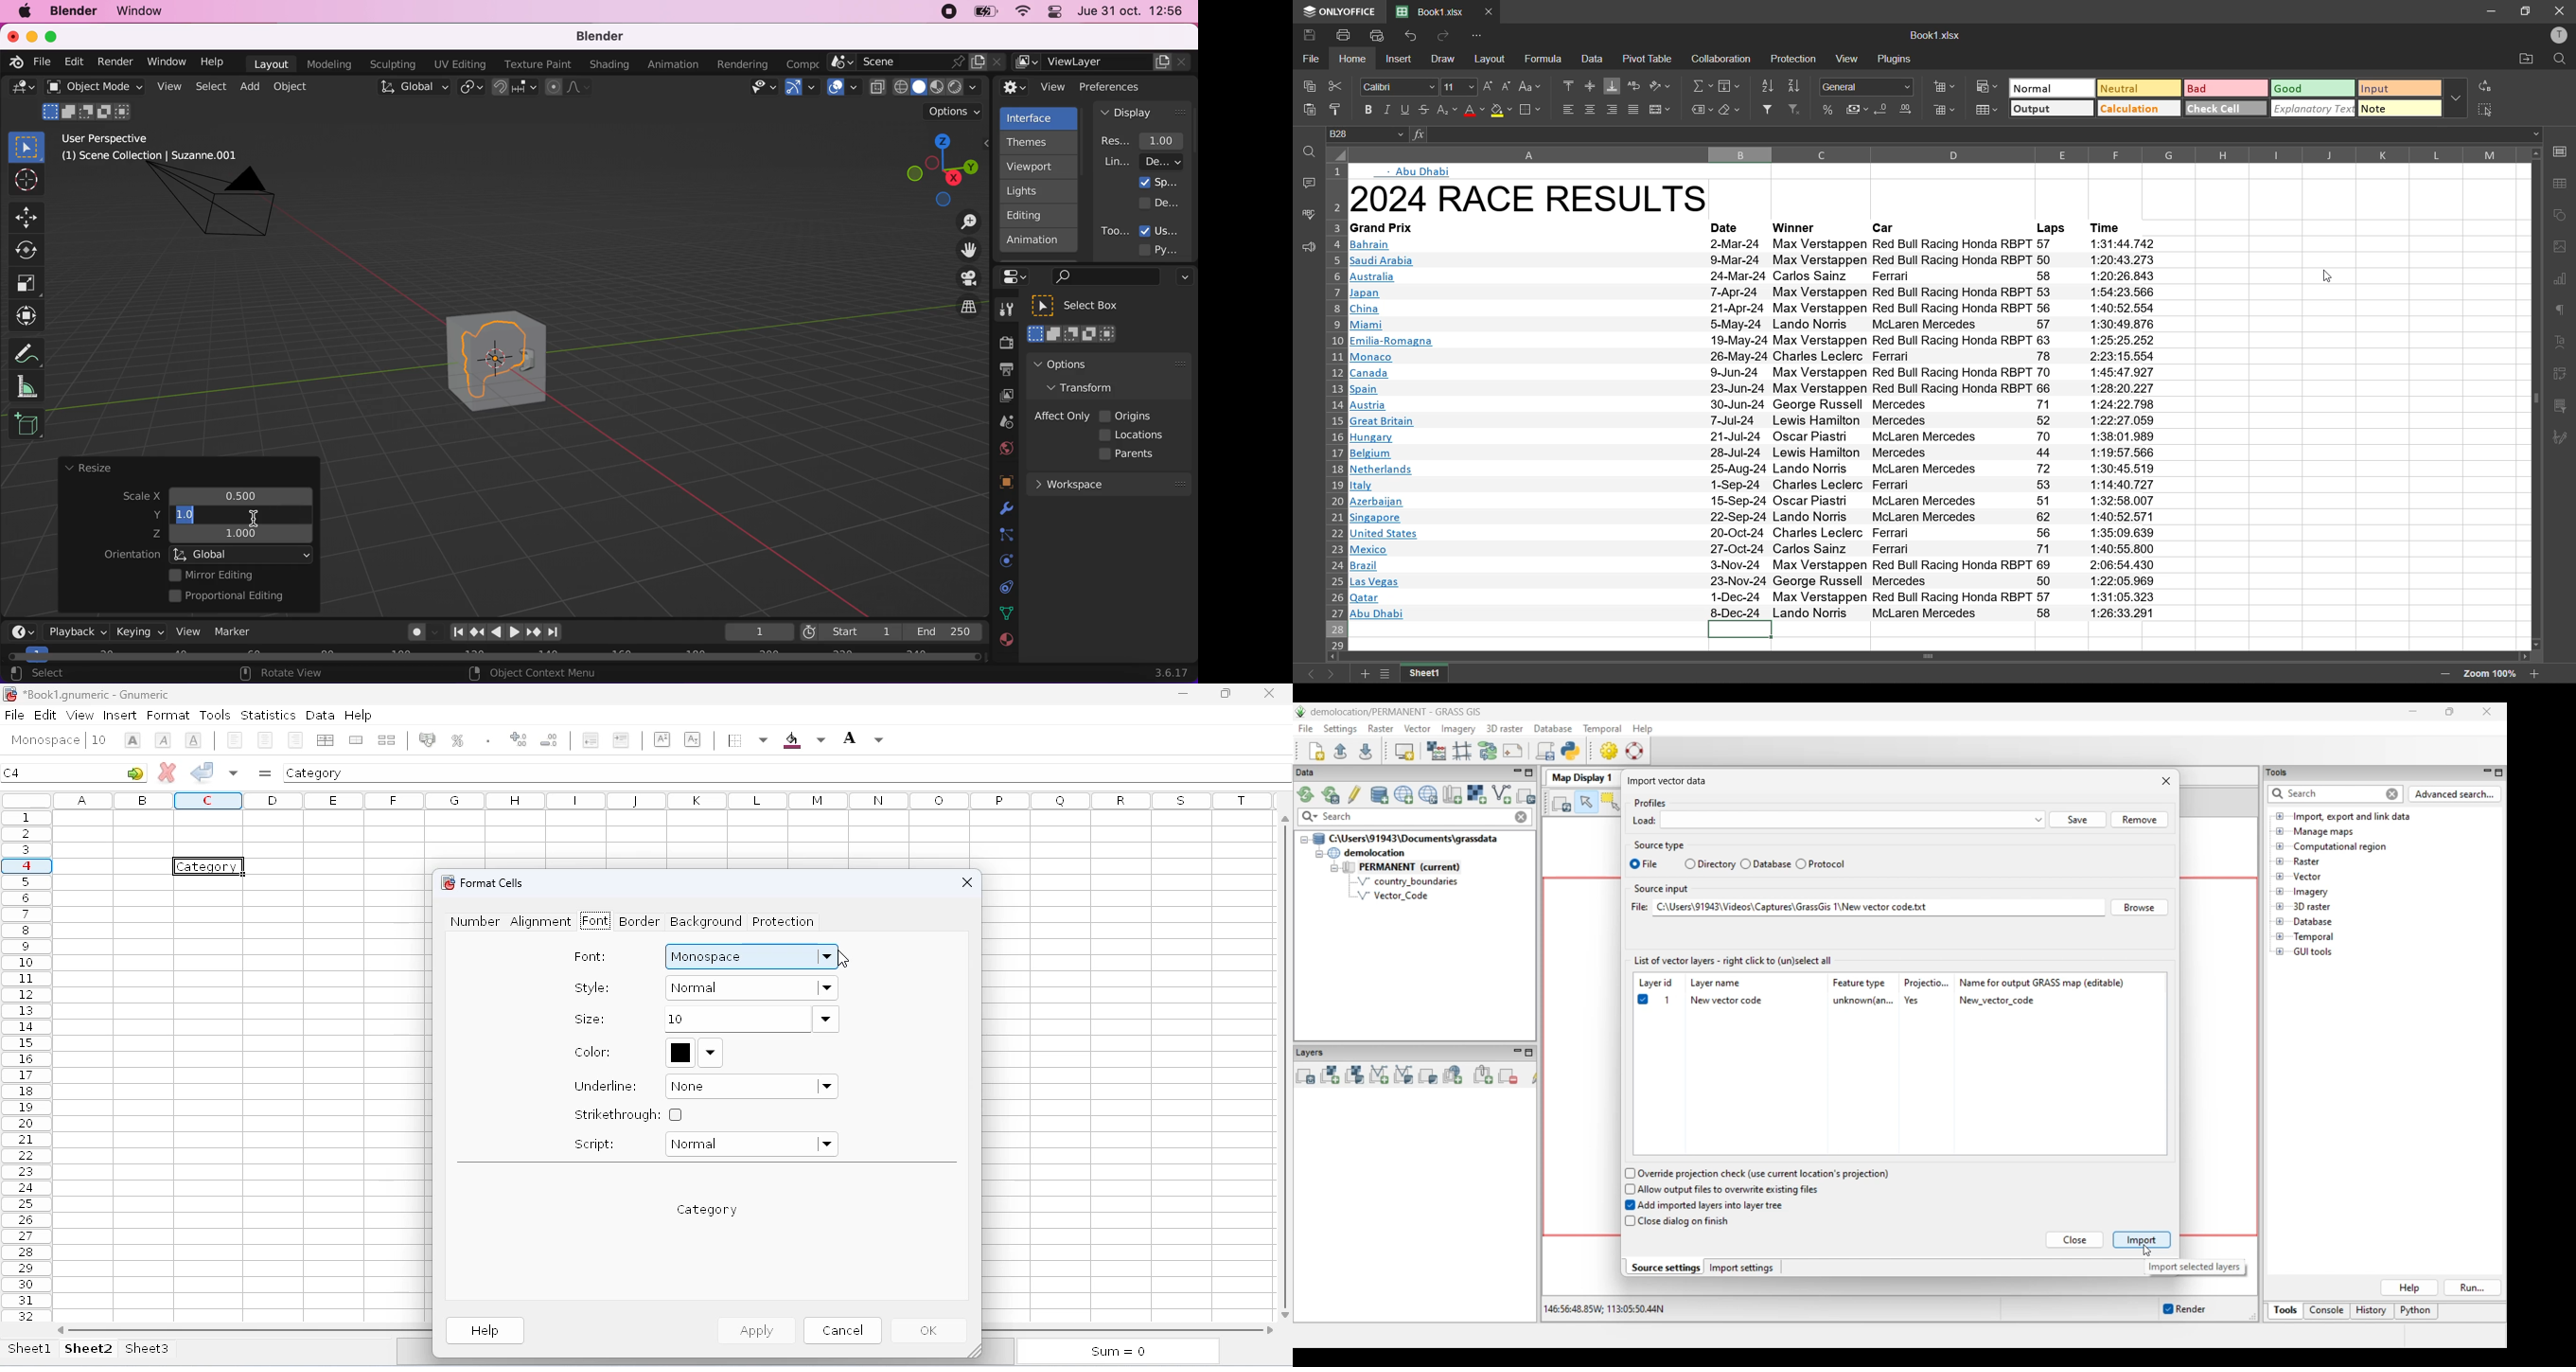 Image resolution: width=2576 pixels, height=1372 pixels. Describe the element at coordinates (1754, 453) in the screenshot. I see `ill Belgium 28-Jul-24 Lewis Hamilton Mercedes 44 1:19:57.566` at that location.